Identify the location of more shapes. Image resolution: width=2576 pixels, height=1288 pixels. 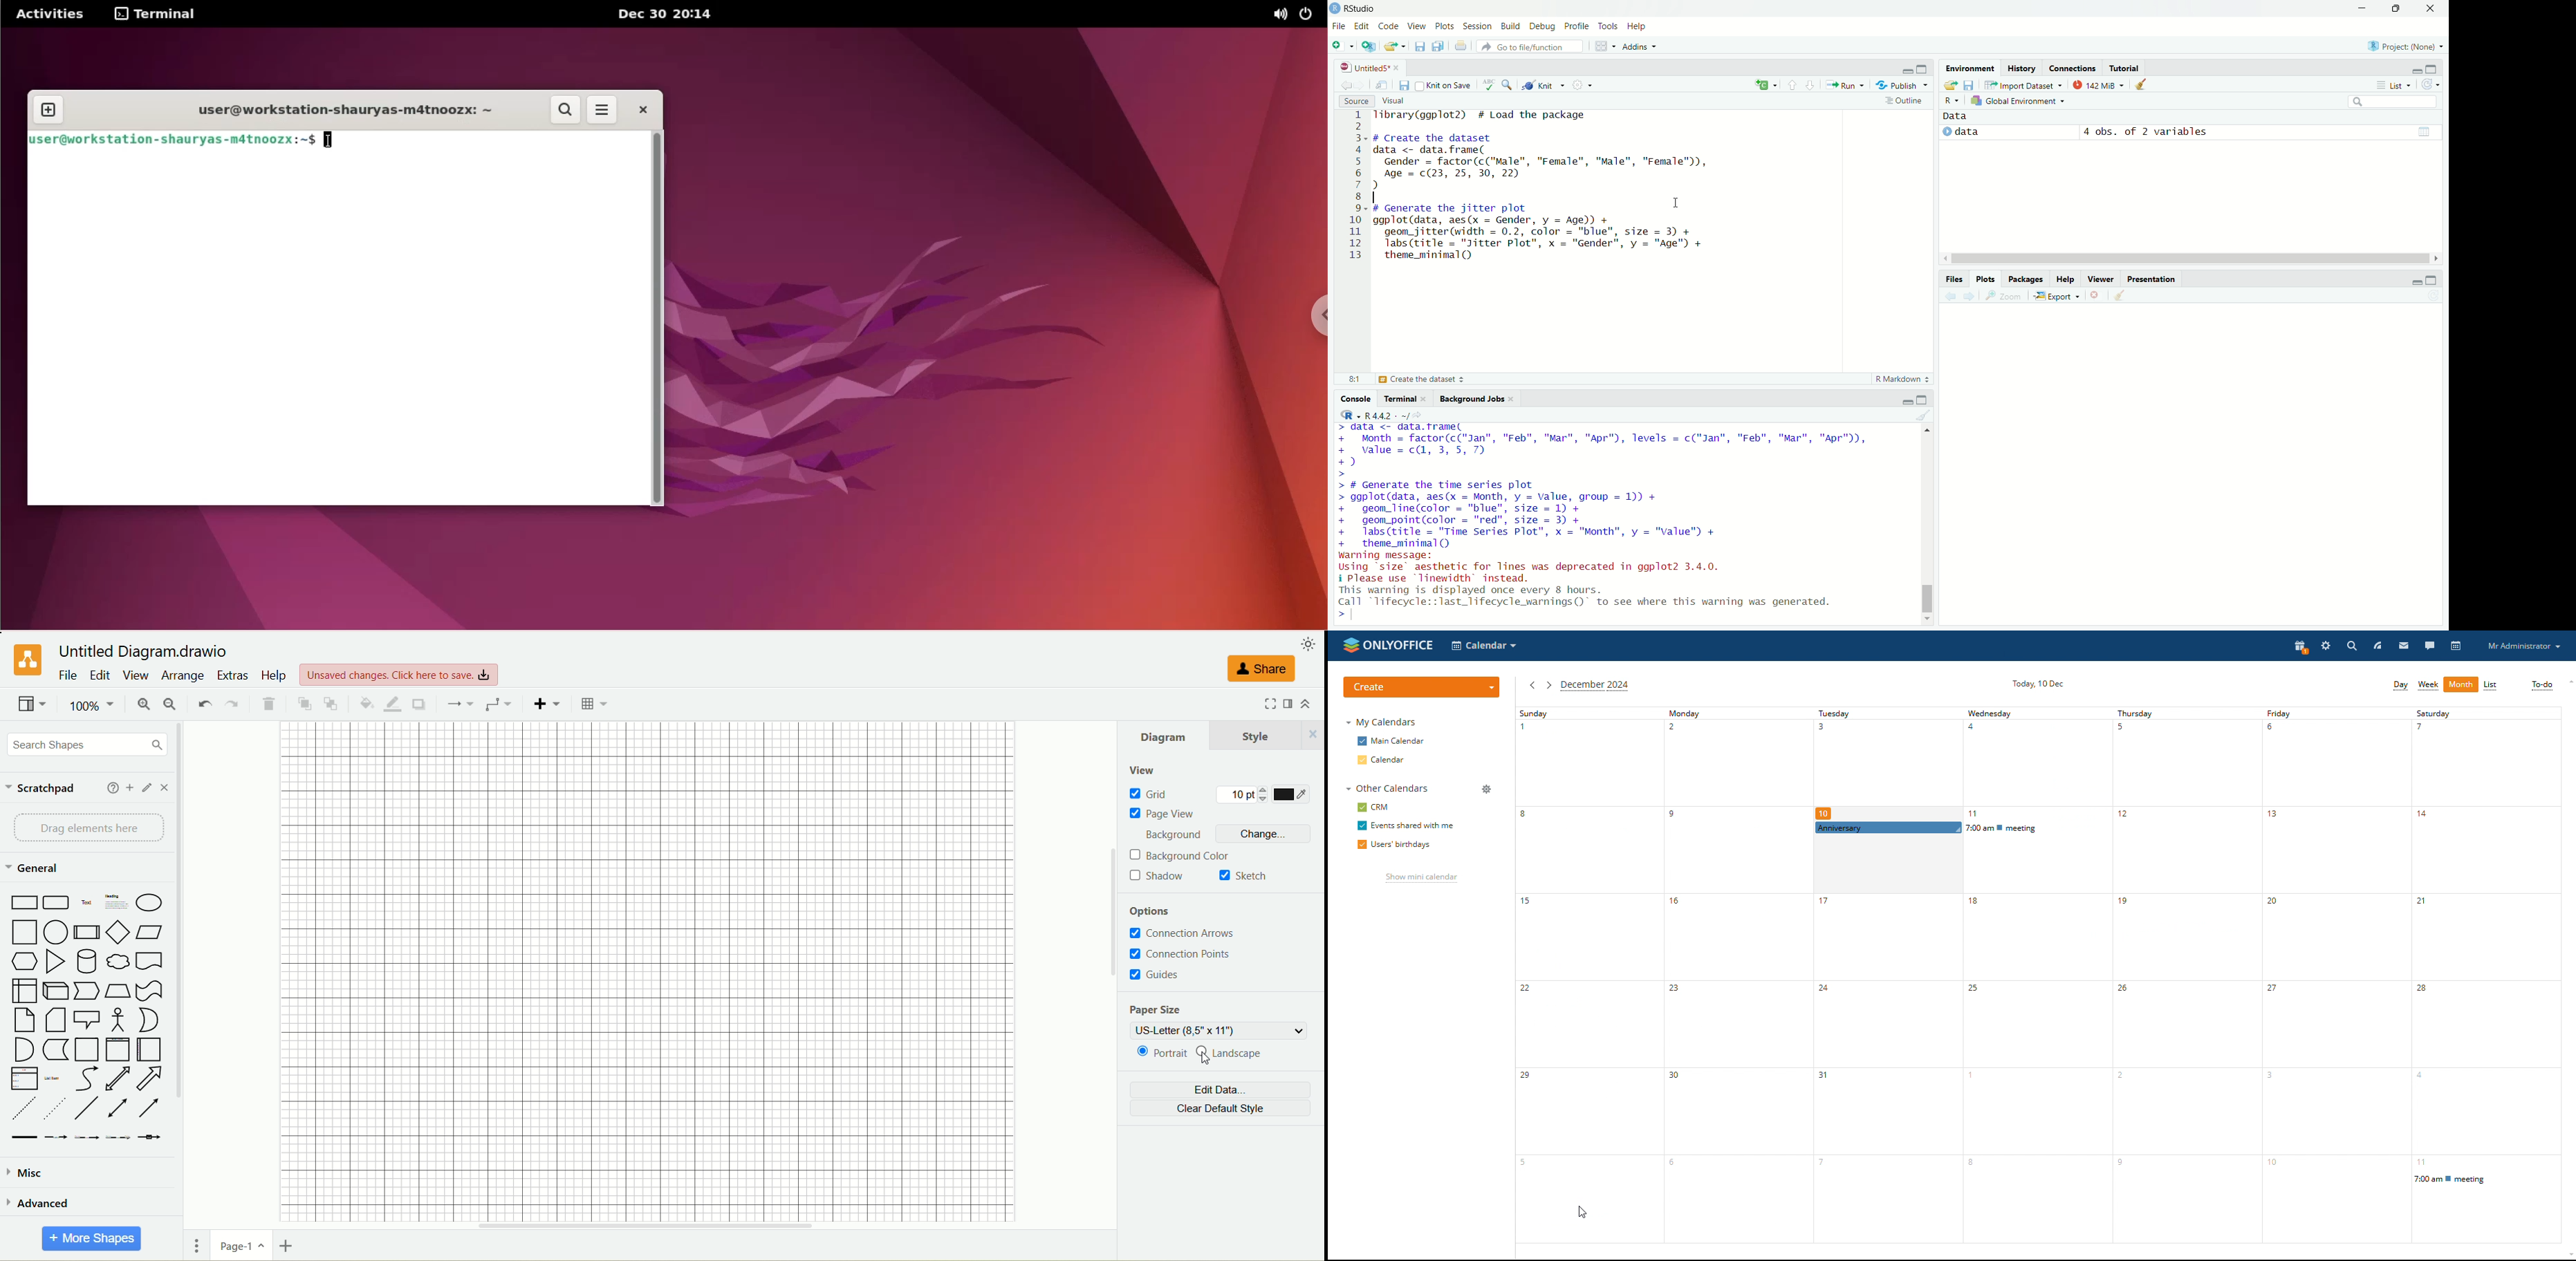
(90, 1238).